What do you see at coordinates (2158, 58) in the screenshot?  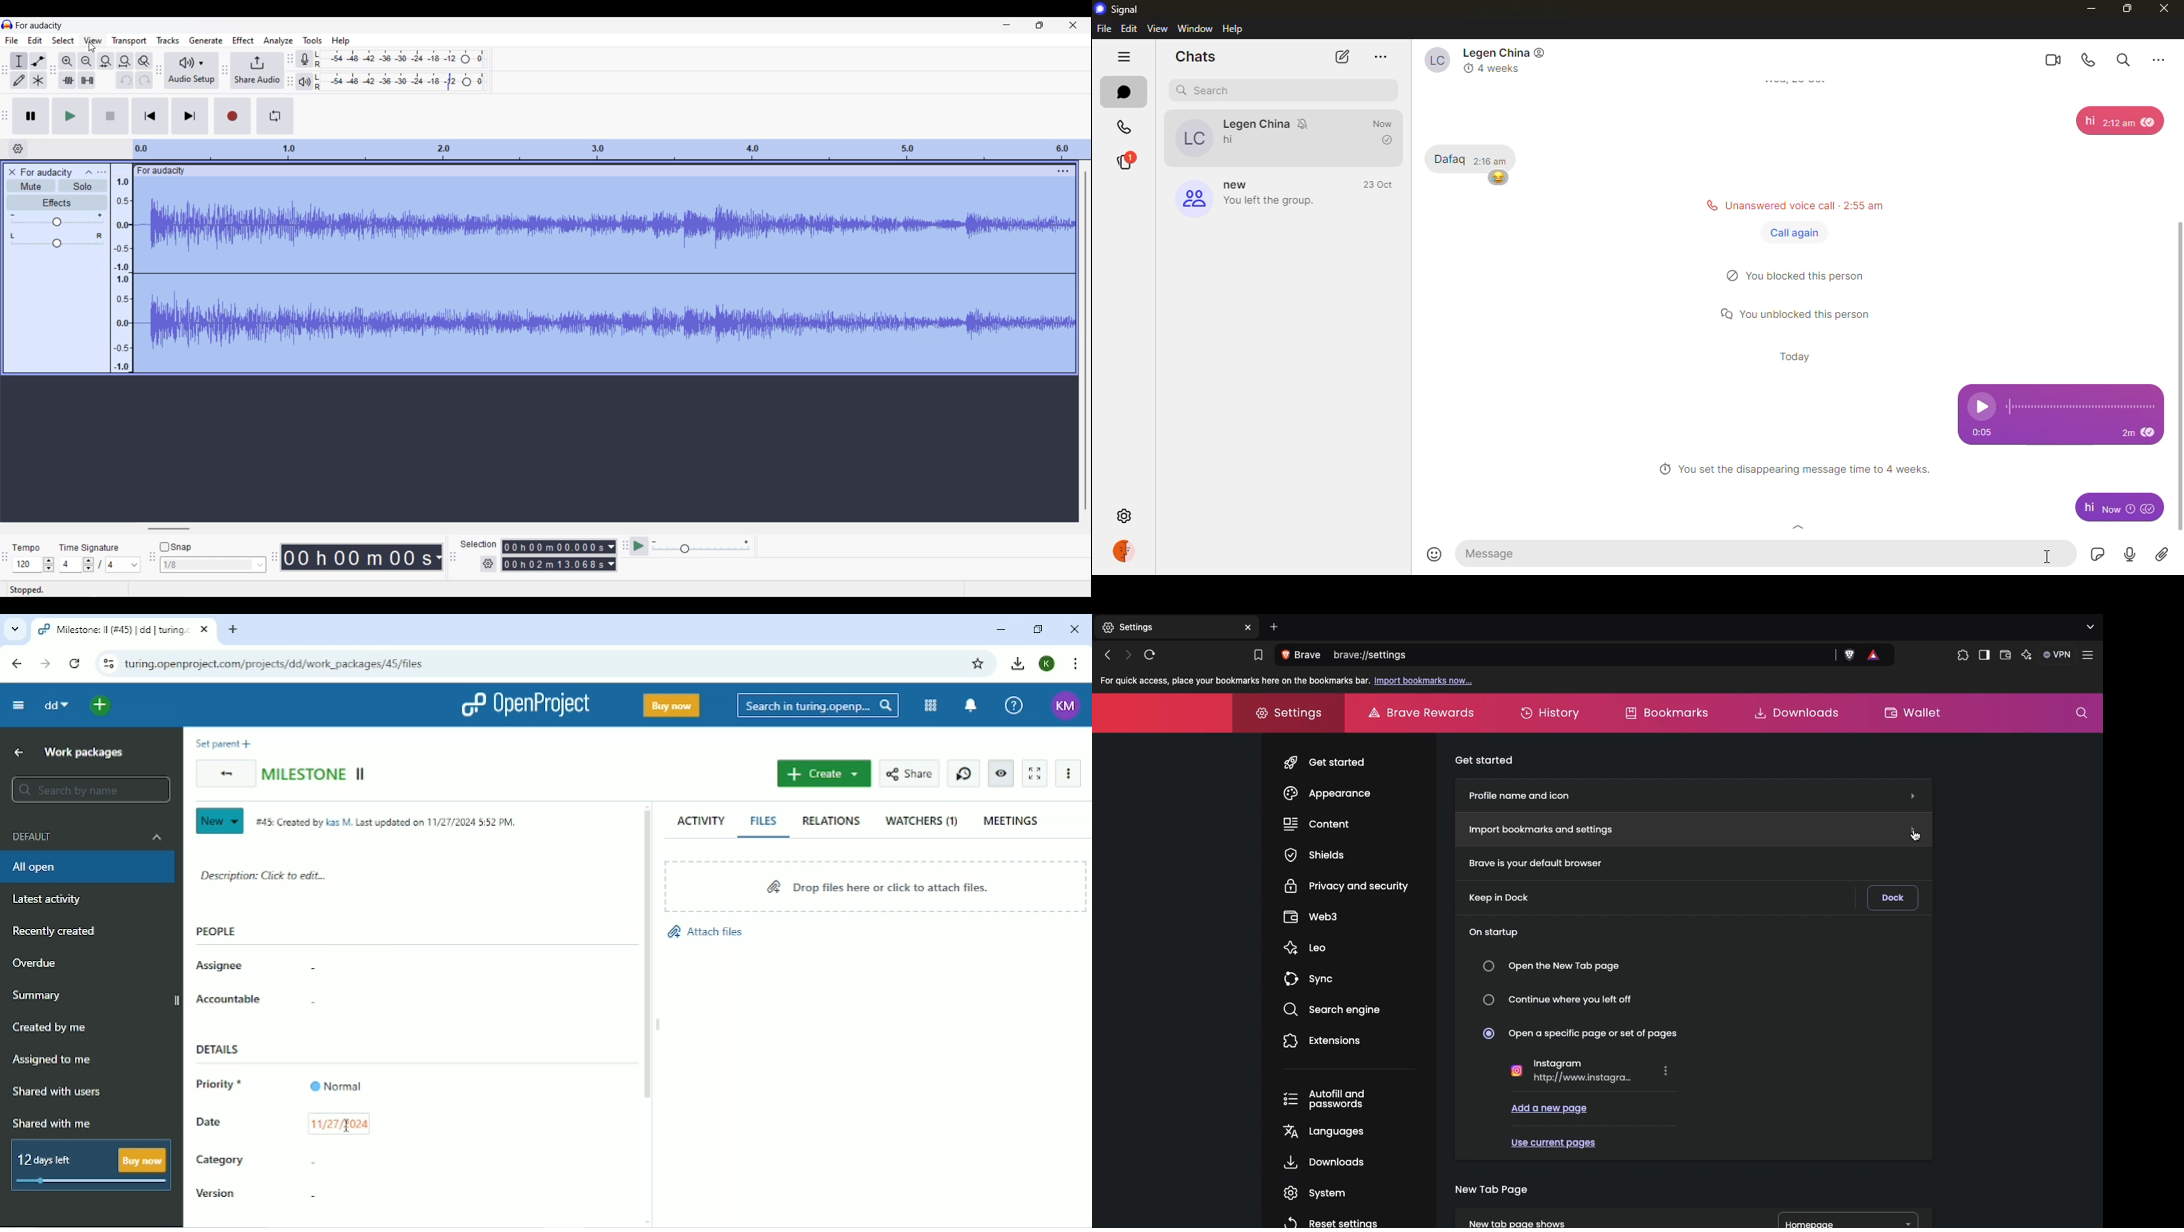 I see `more` at bounding box center [2158, 58].